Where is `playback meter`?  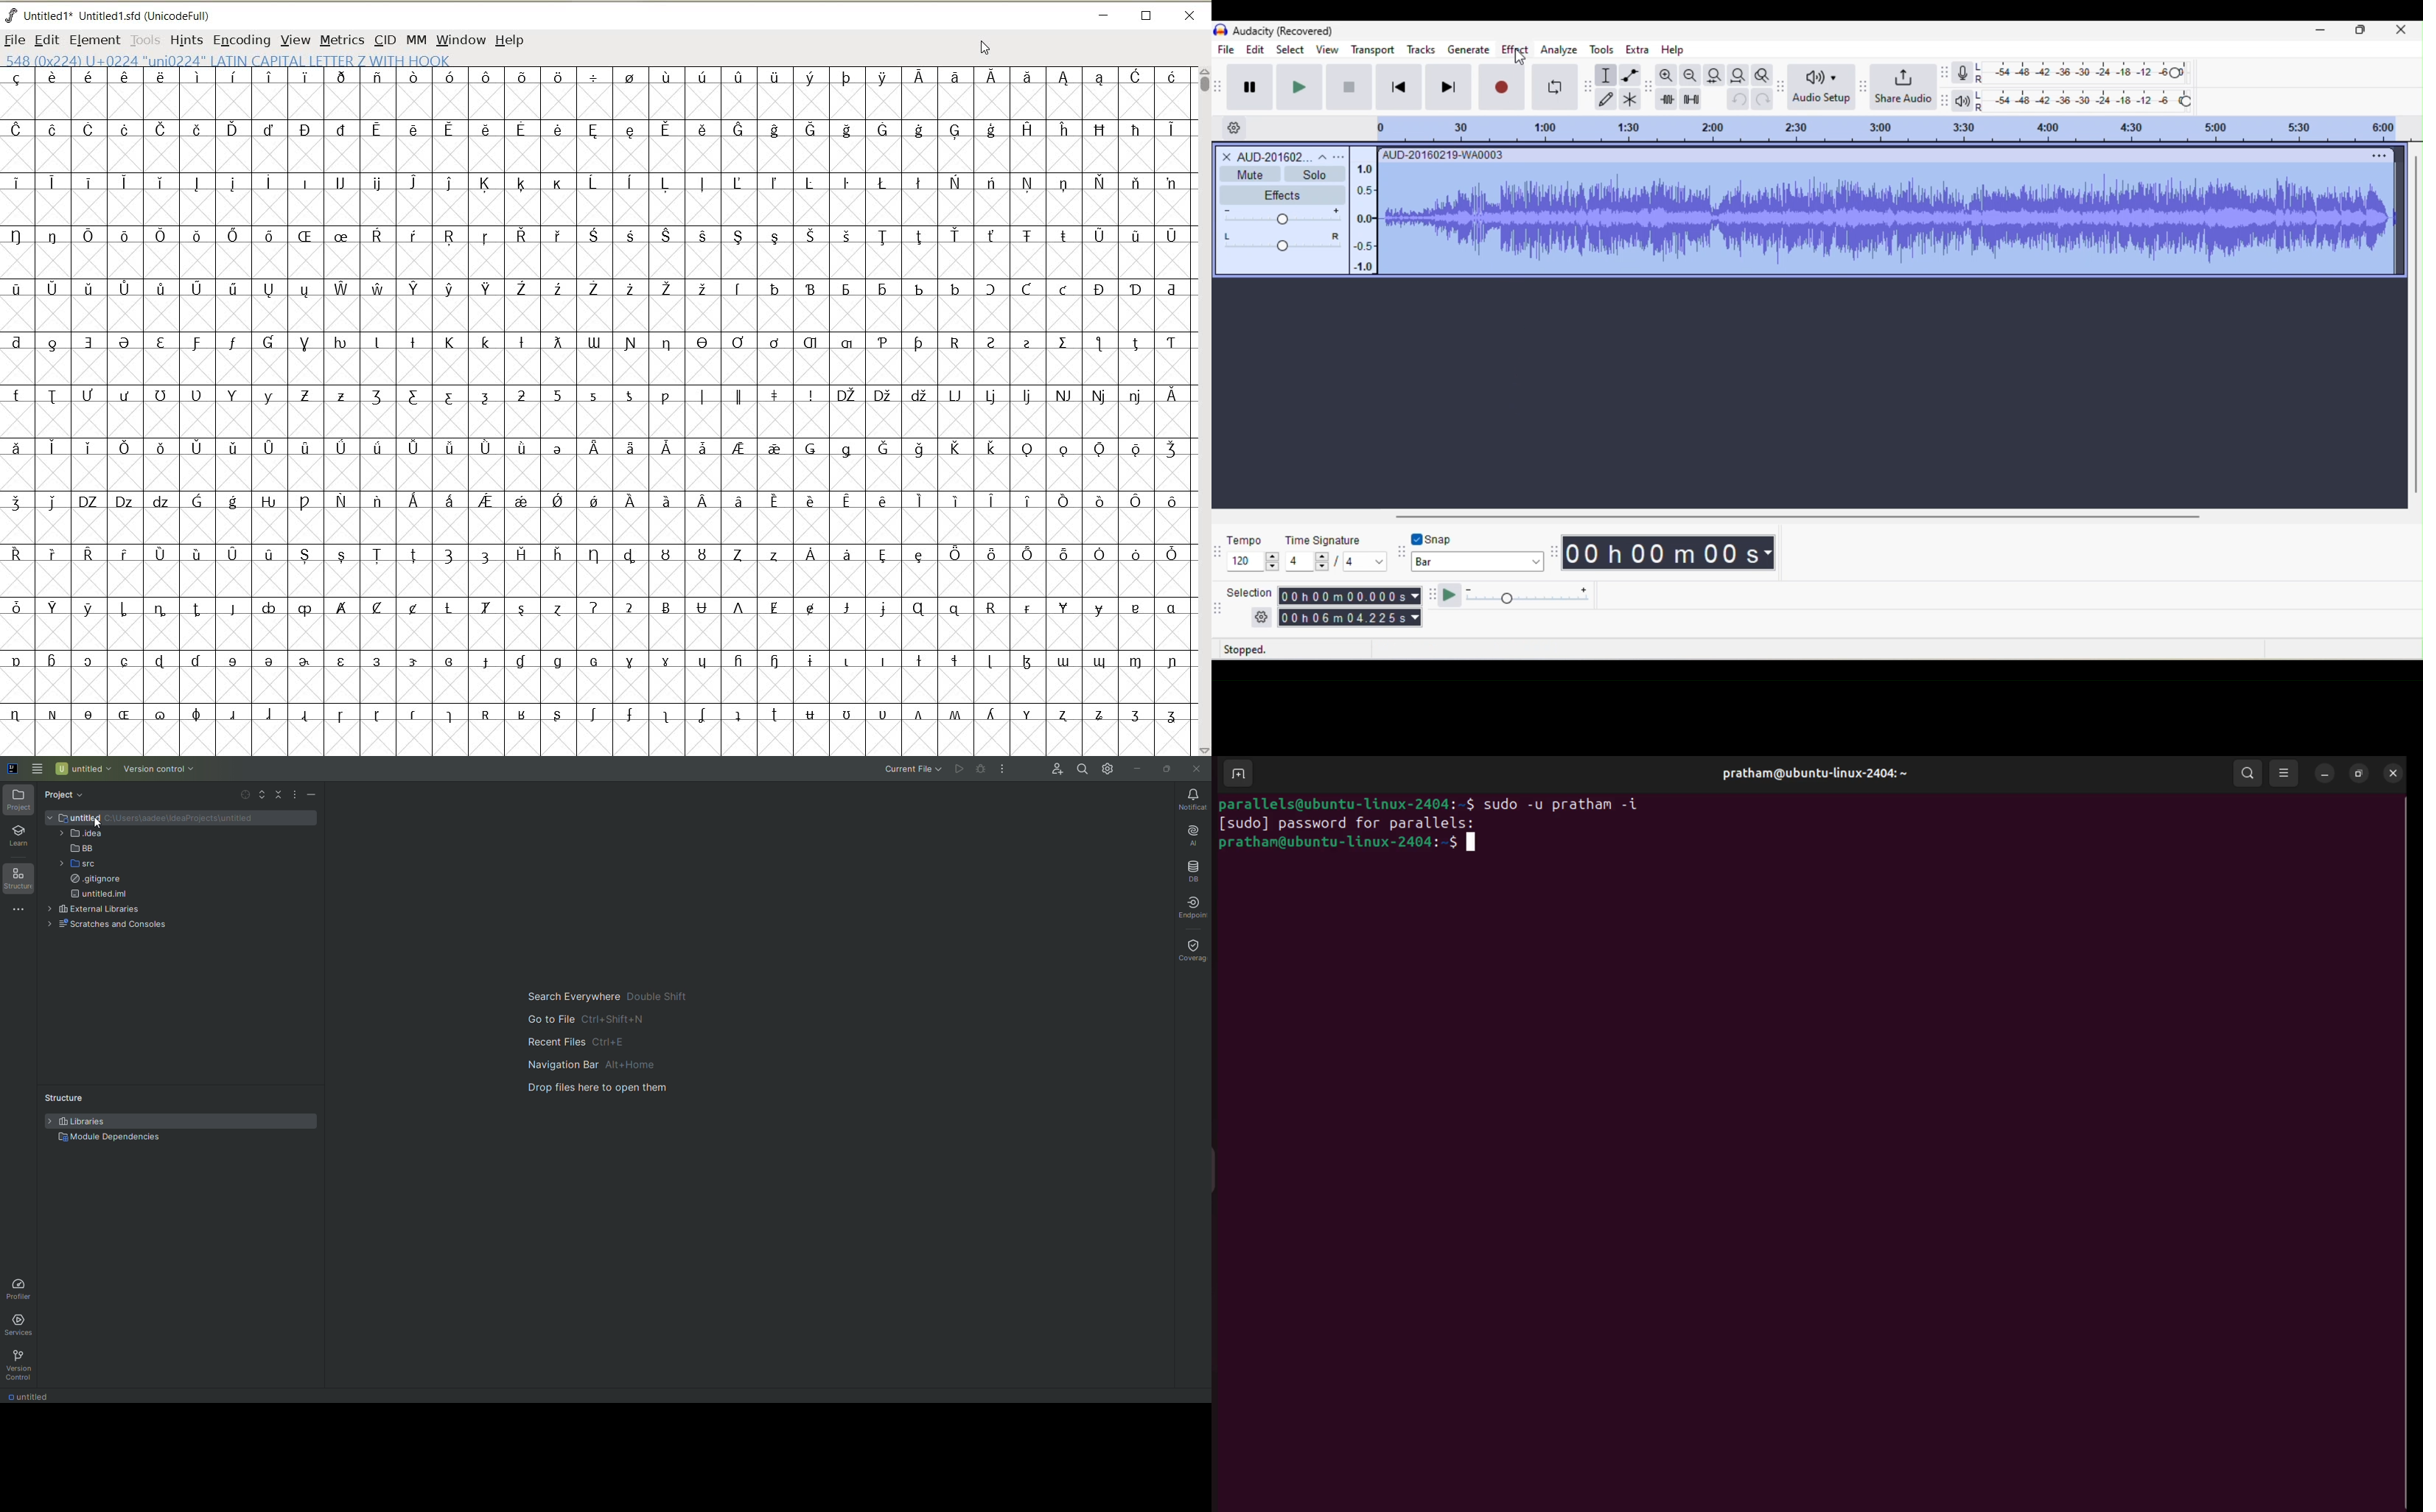 playback meter is located at coordinates (1963, 103).